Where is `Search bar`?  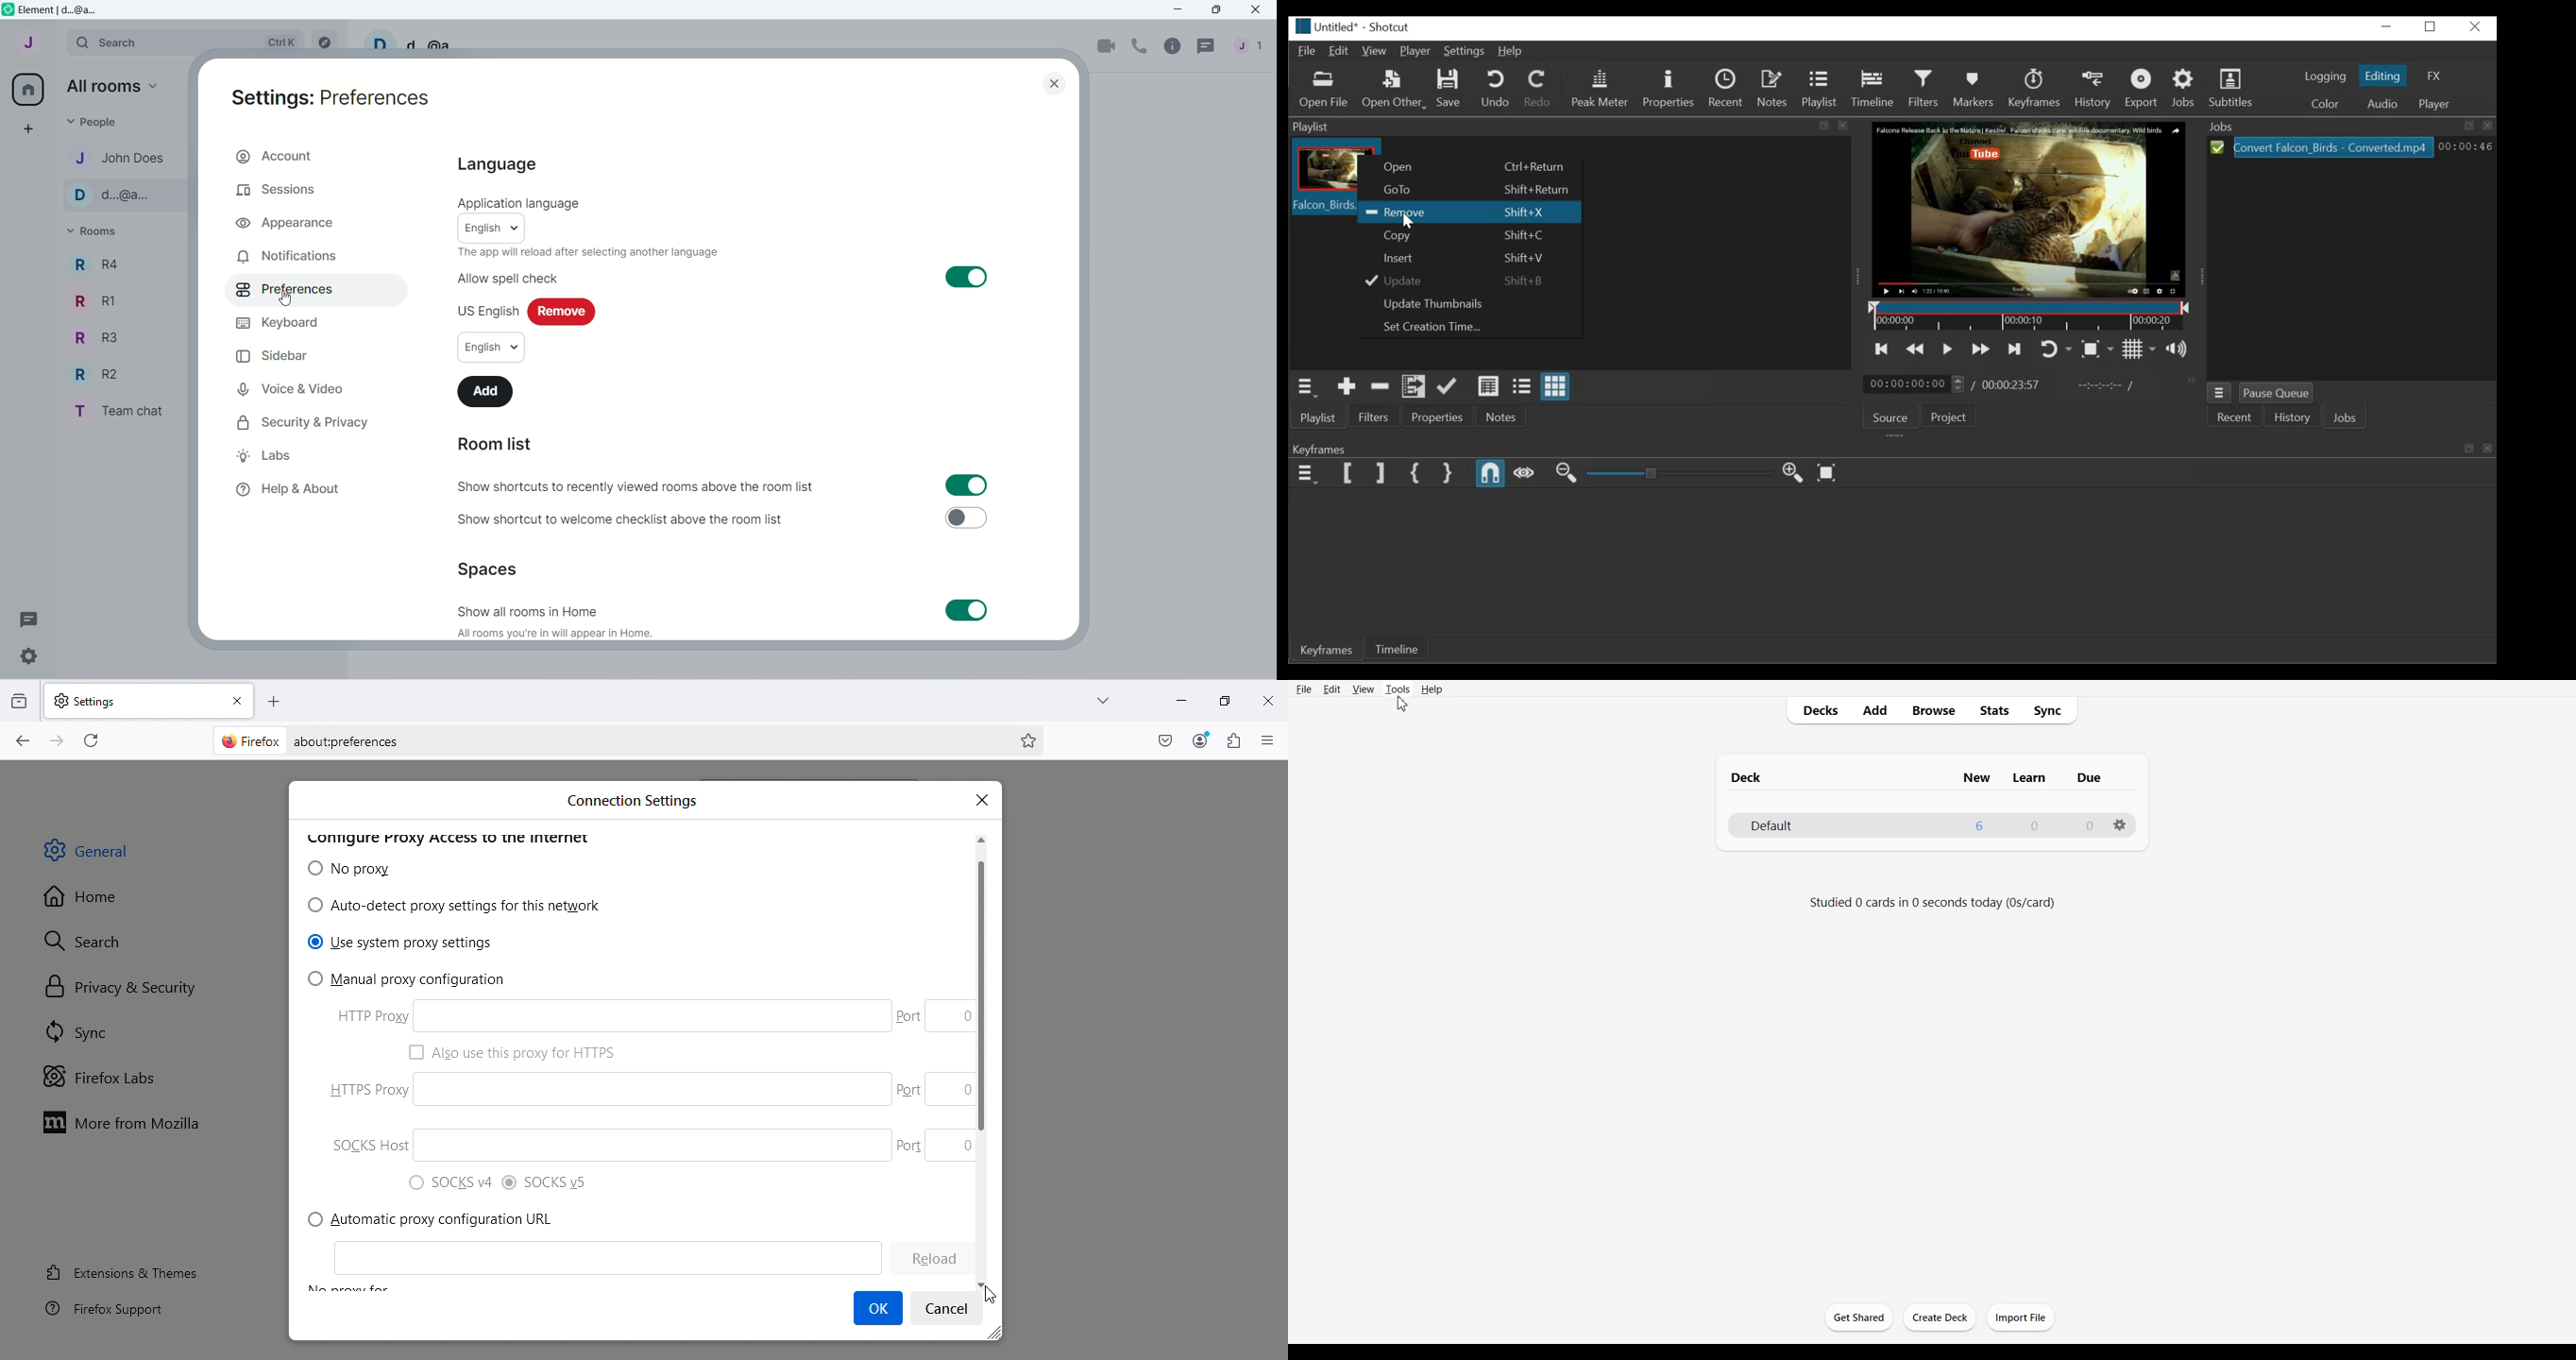 Search bar is located at coordinates (648, 800).